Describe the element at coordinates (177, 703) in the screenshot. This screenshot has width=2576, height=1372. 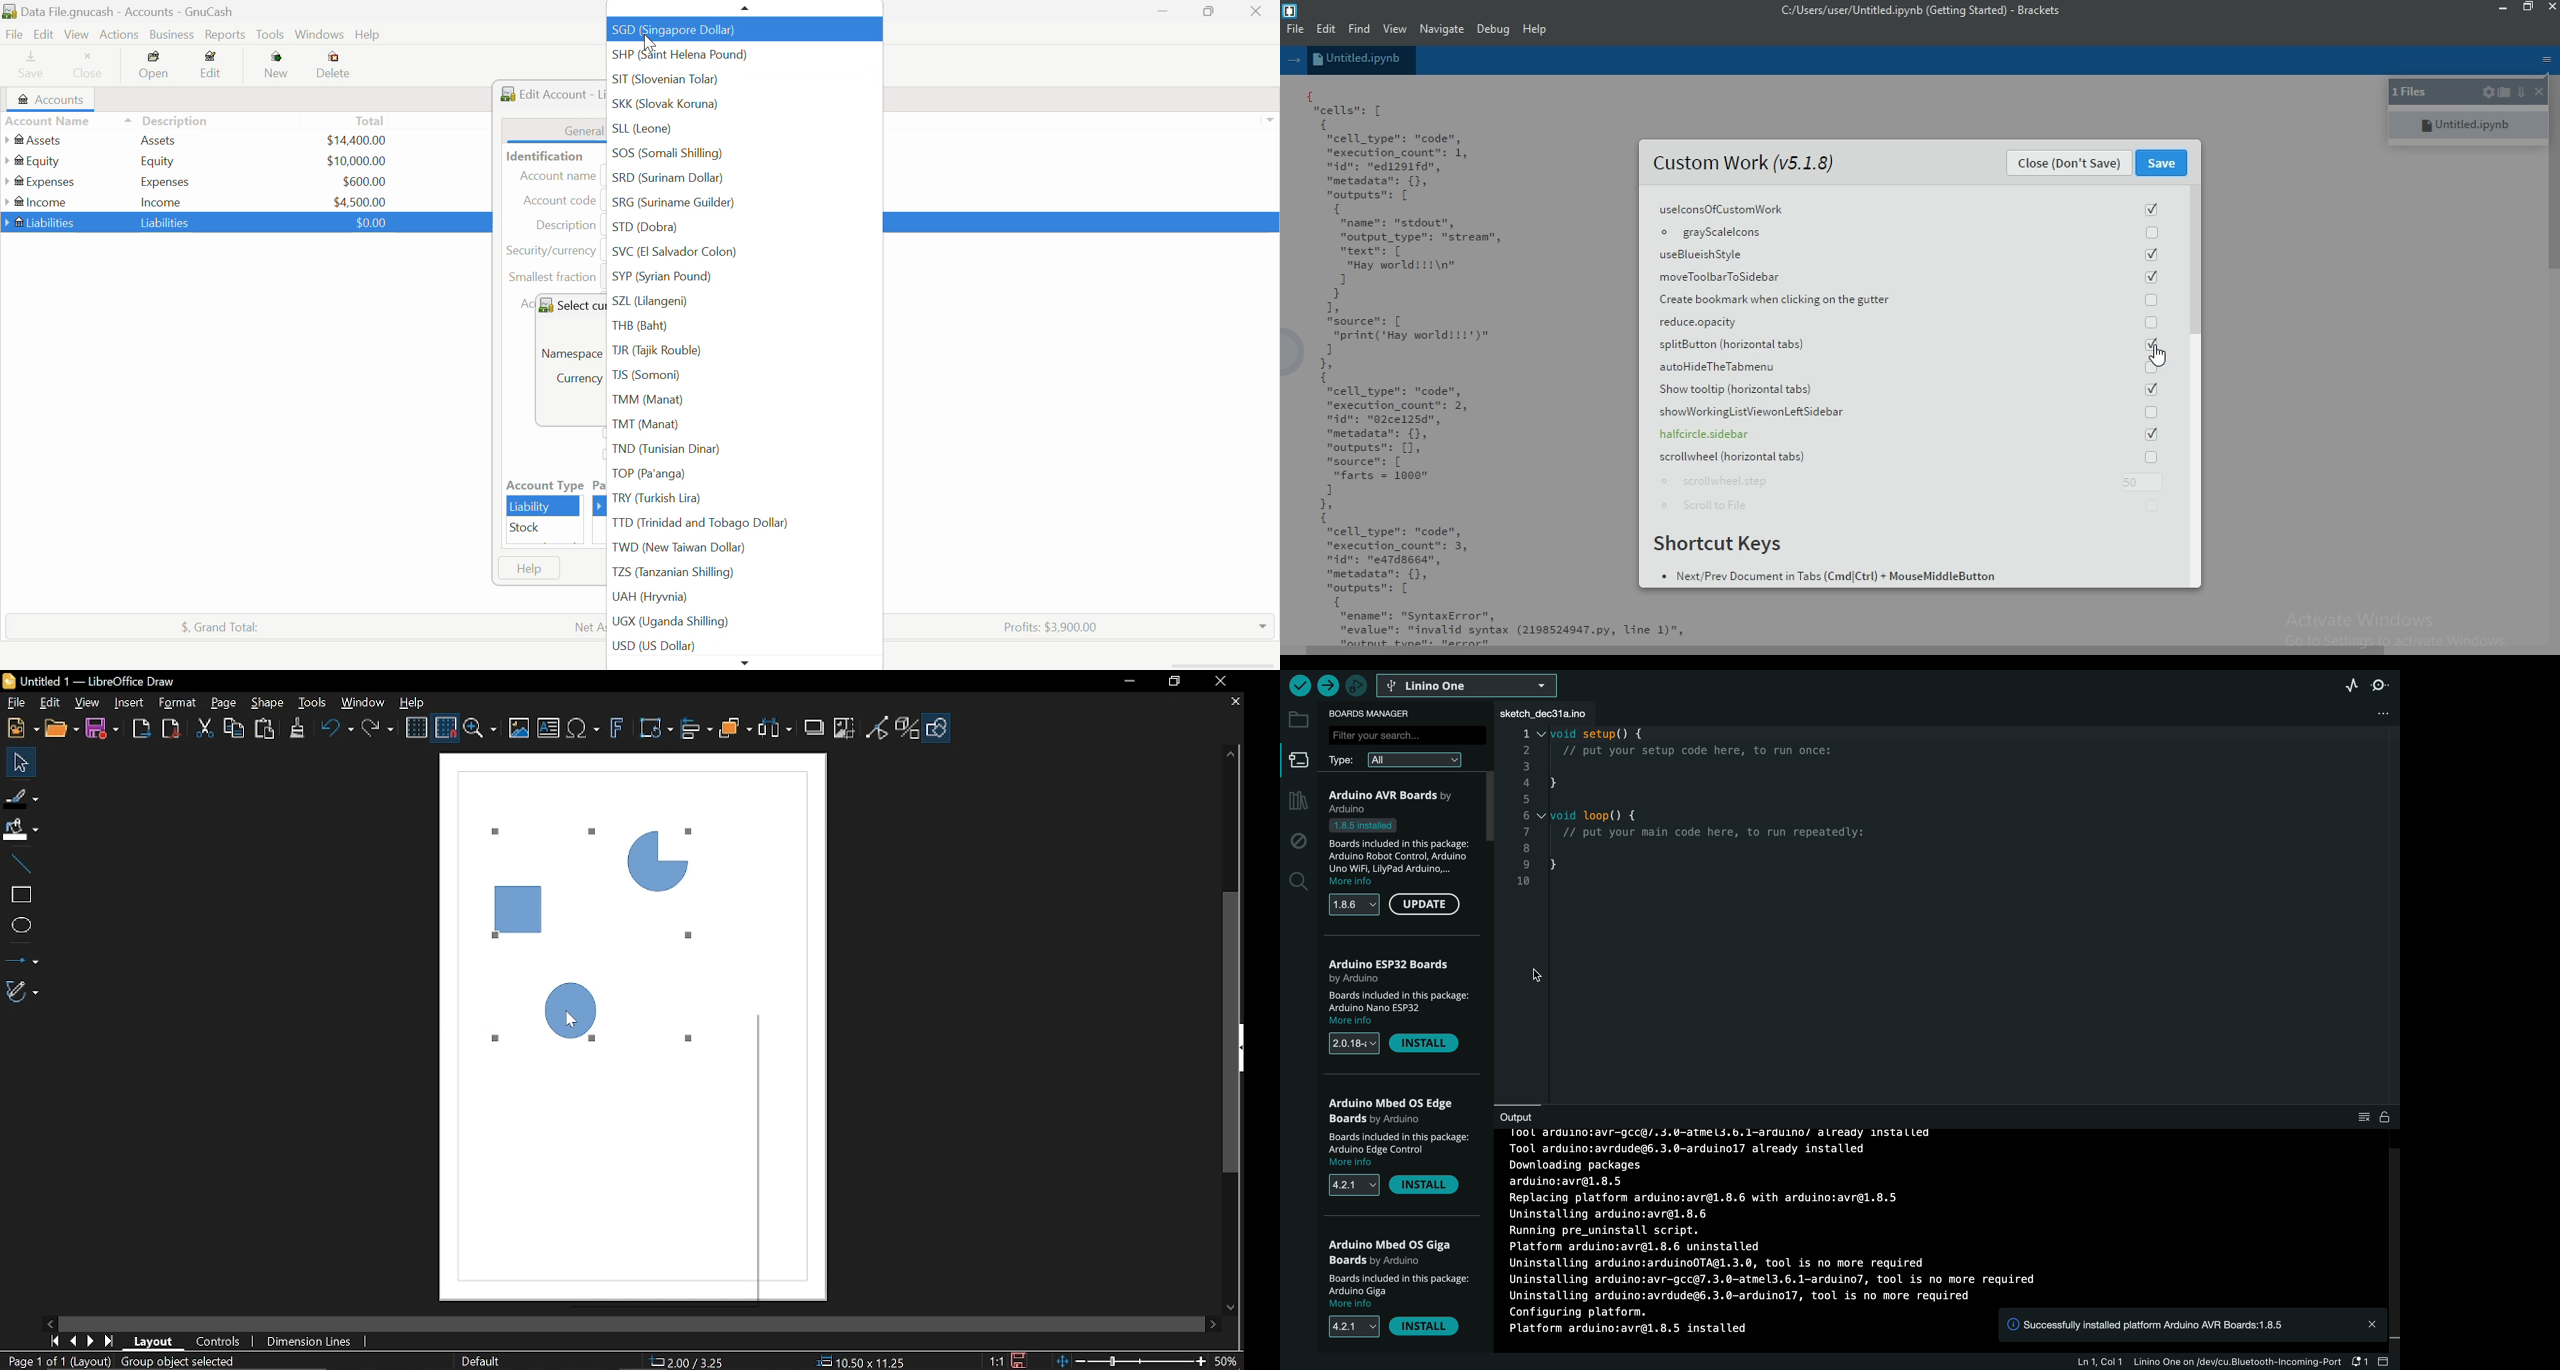
I see `Format` at that location.